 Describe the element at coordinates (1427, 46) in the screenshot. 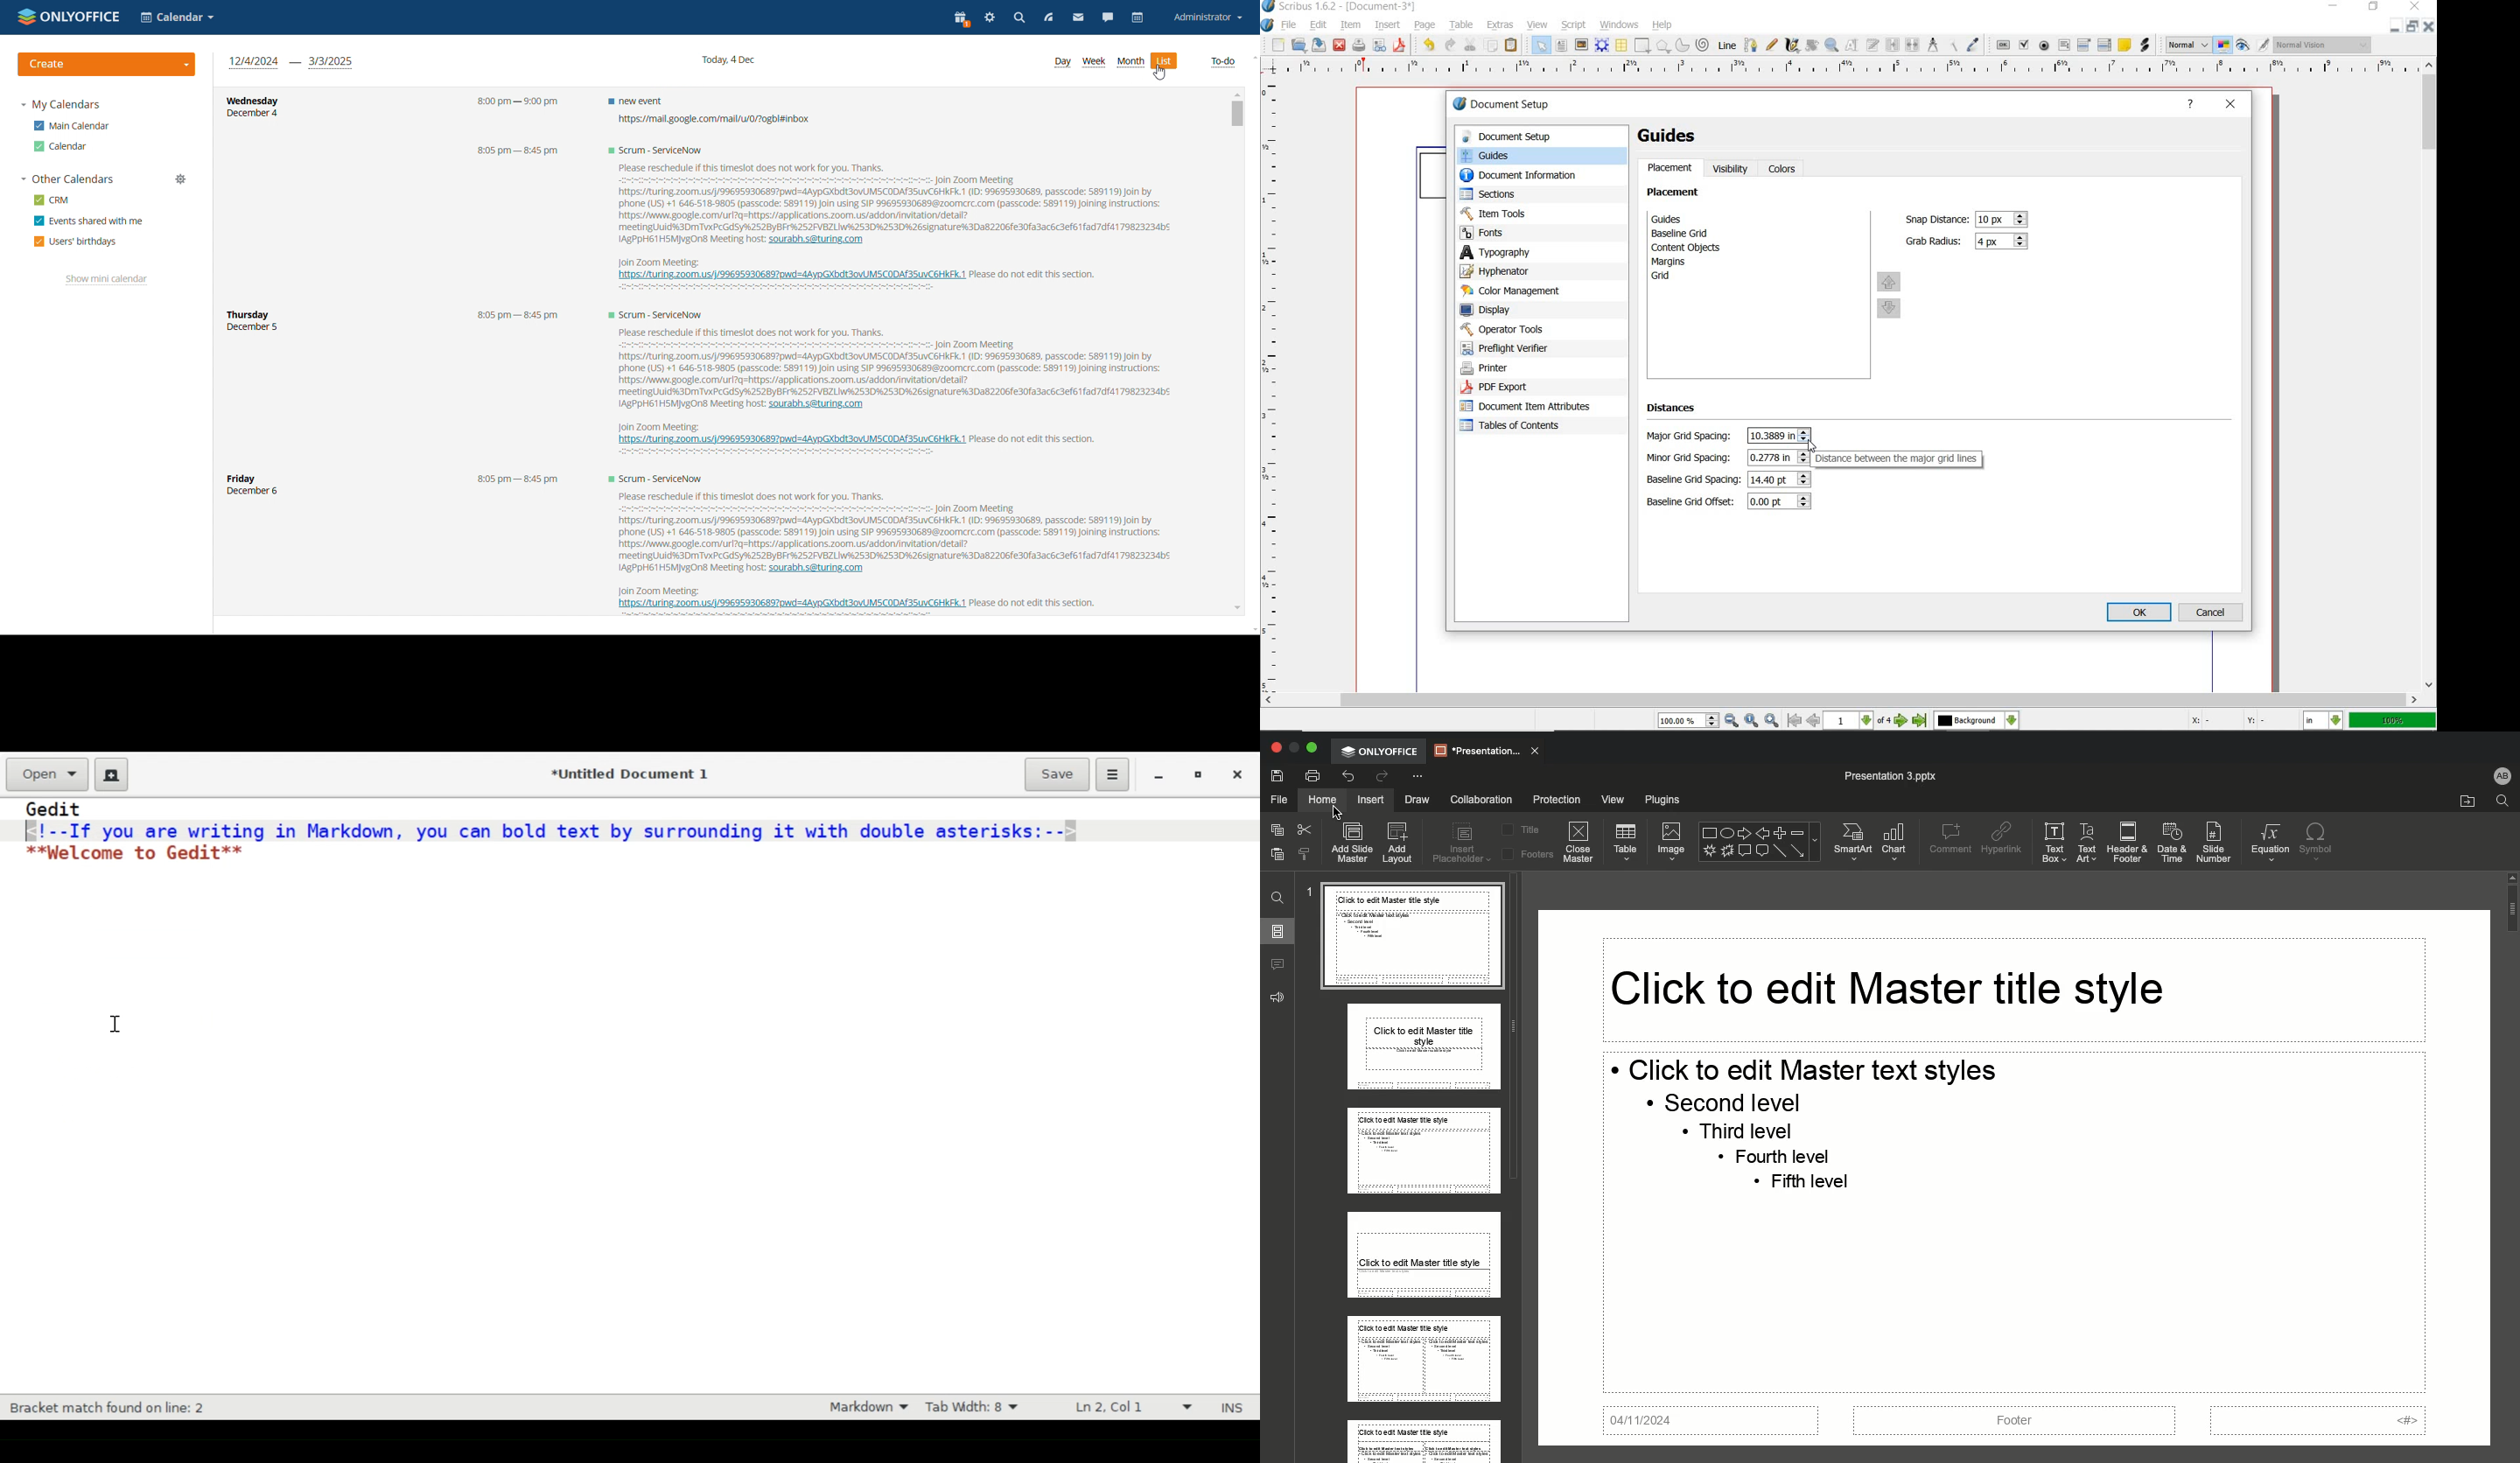

I see `undo` at that location.